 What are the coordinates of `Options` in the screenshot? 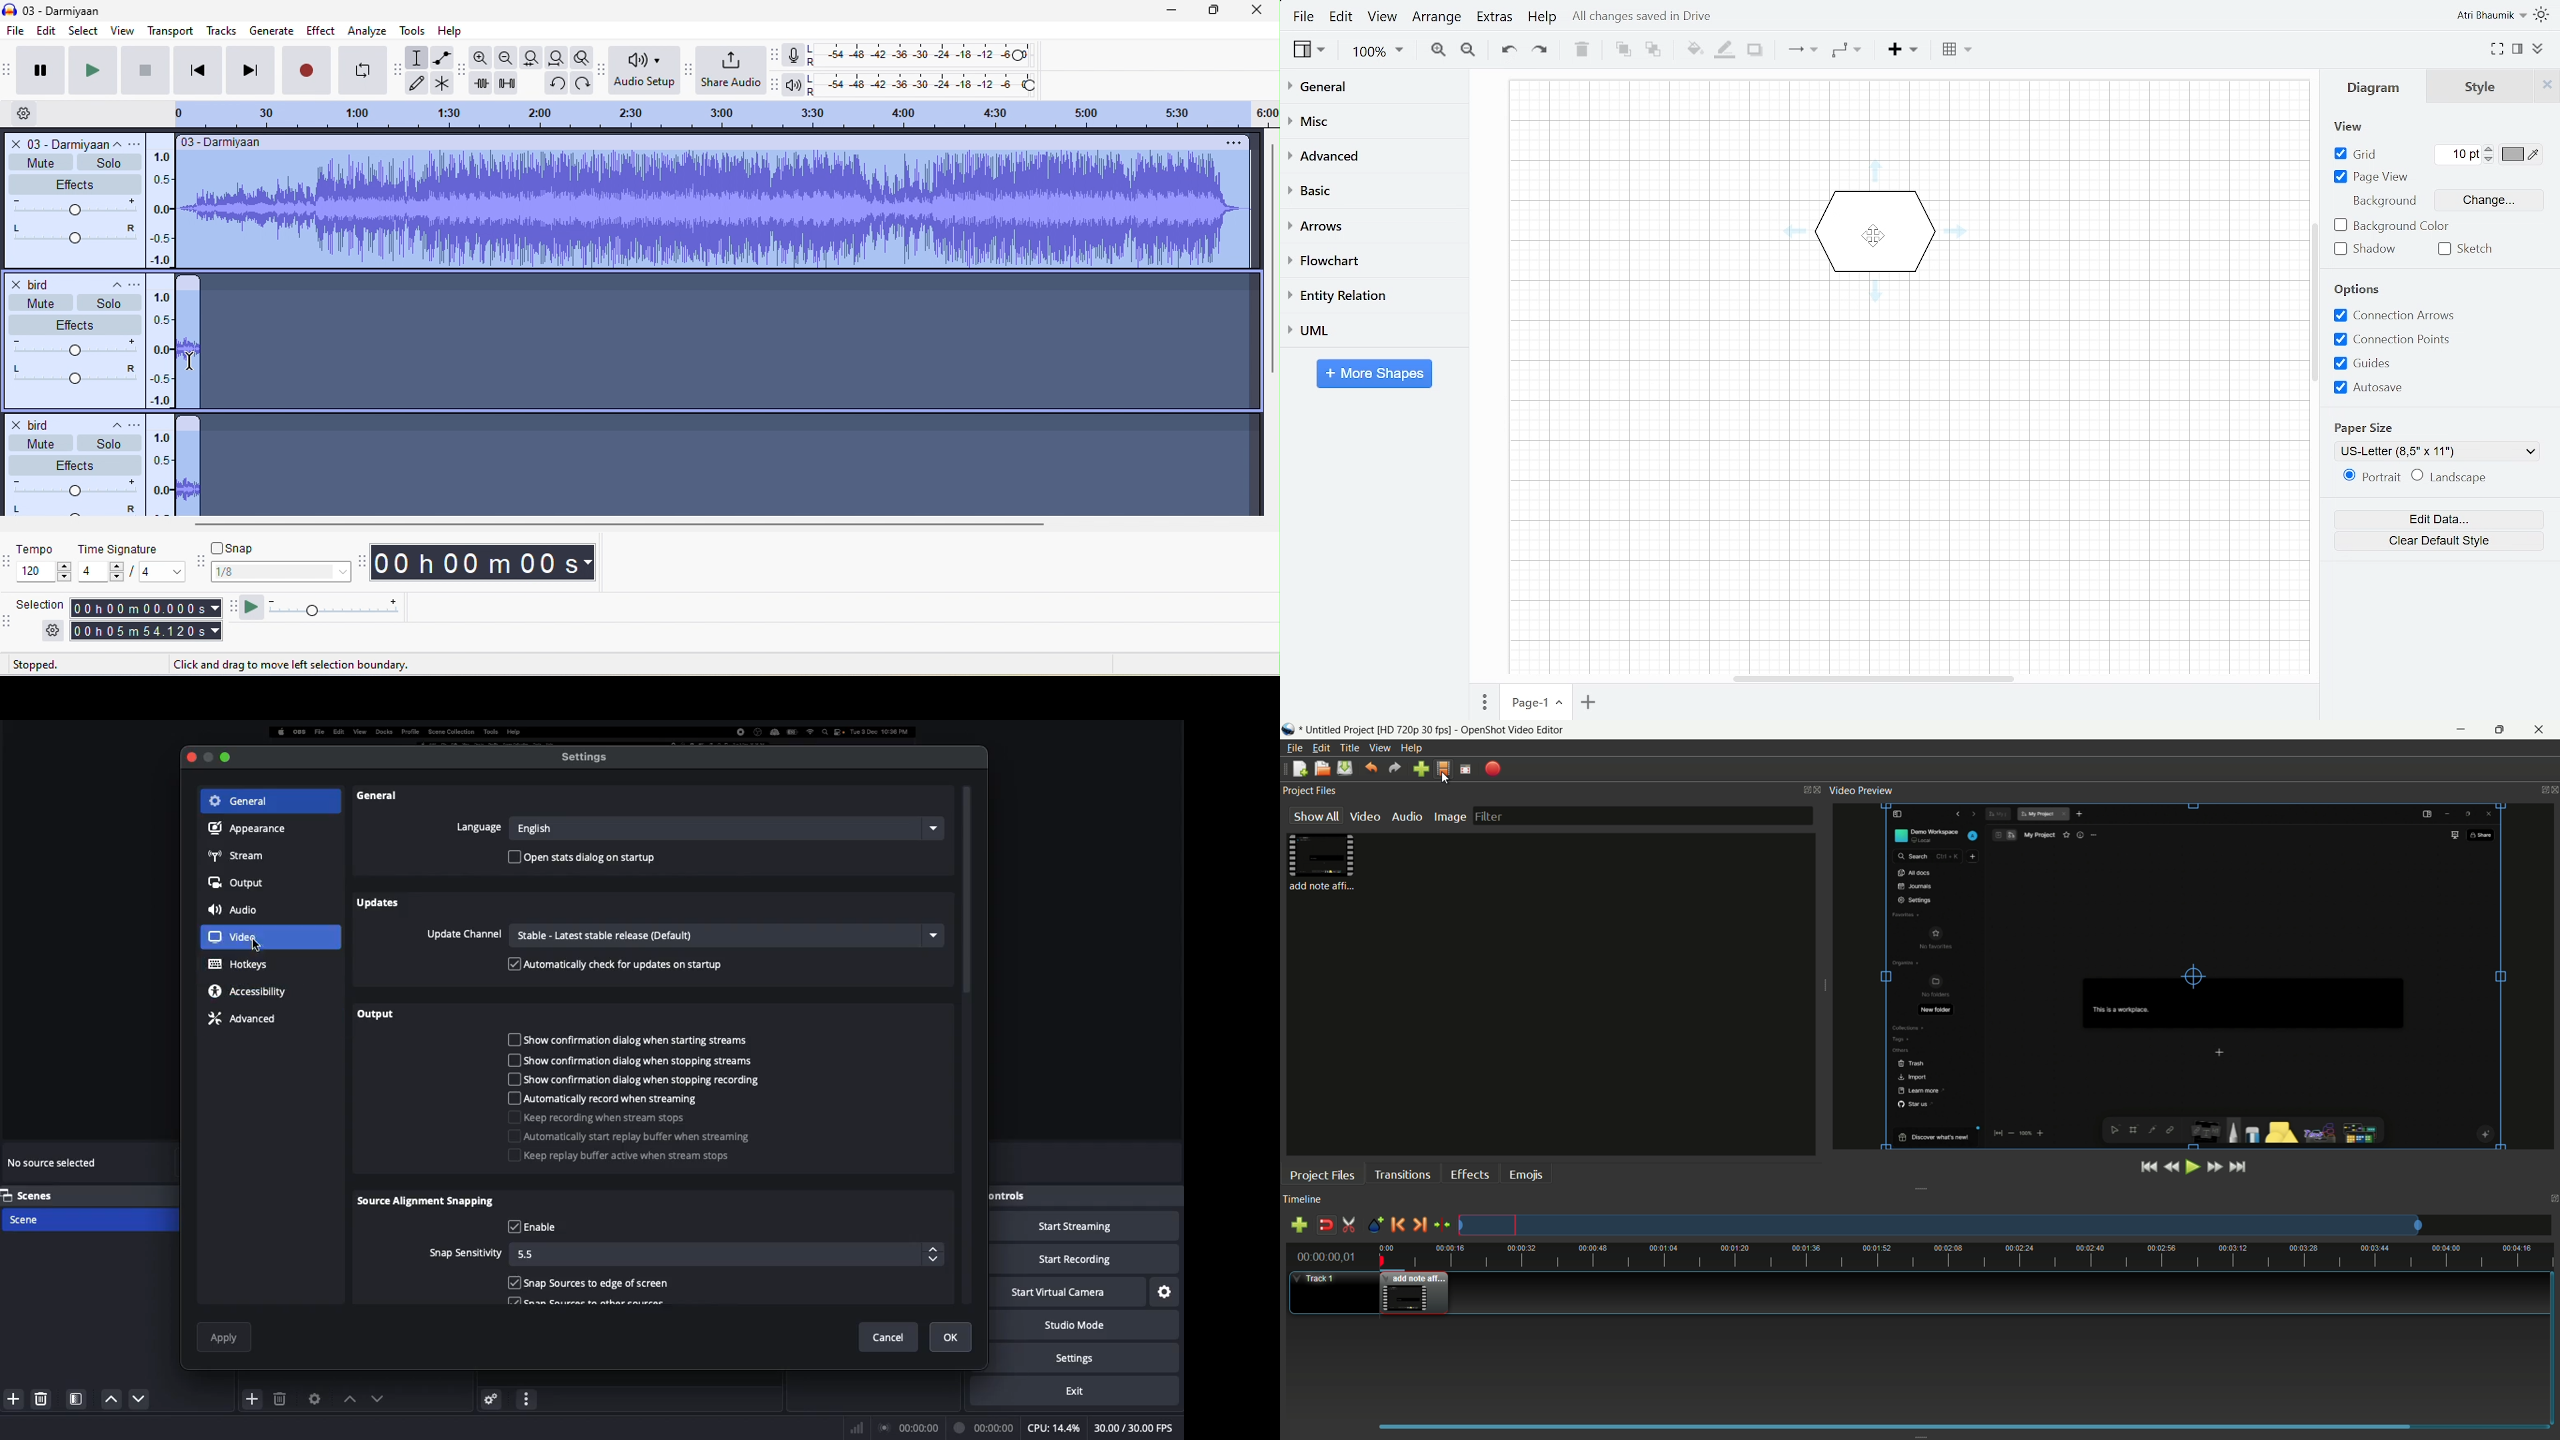 It's located at (947, 1279).